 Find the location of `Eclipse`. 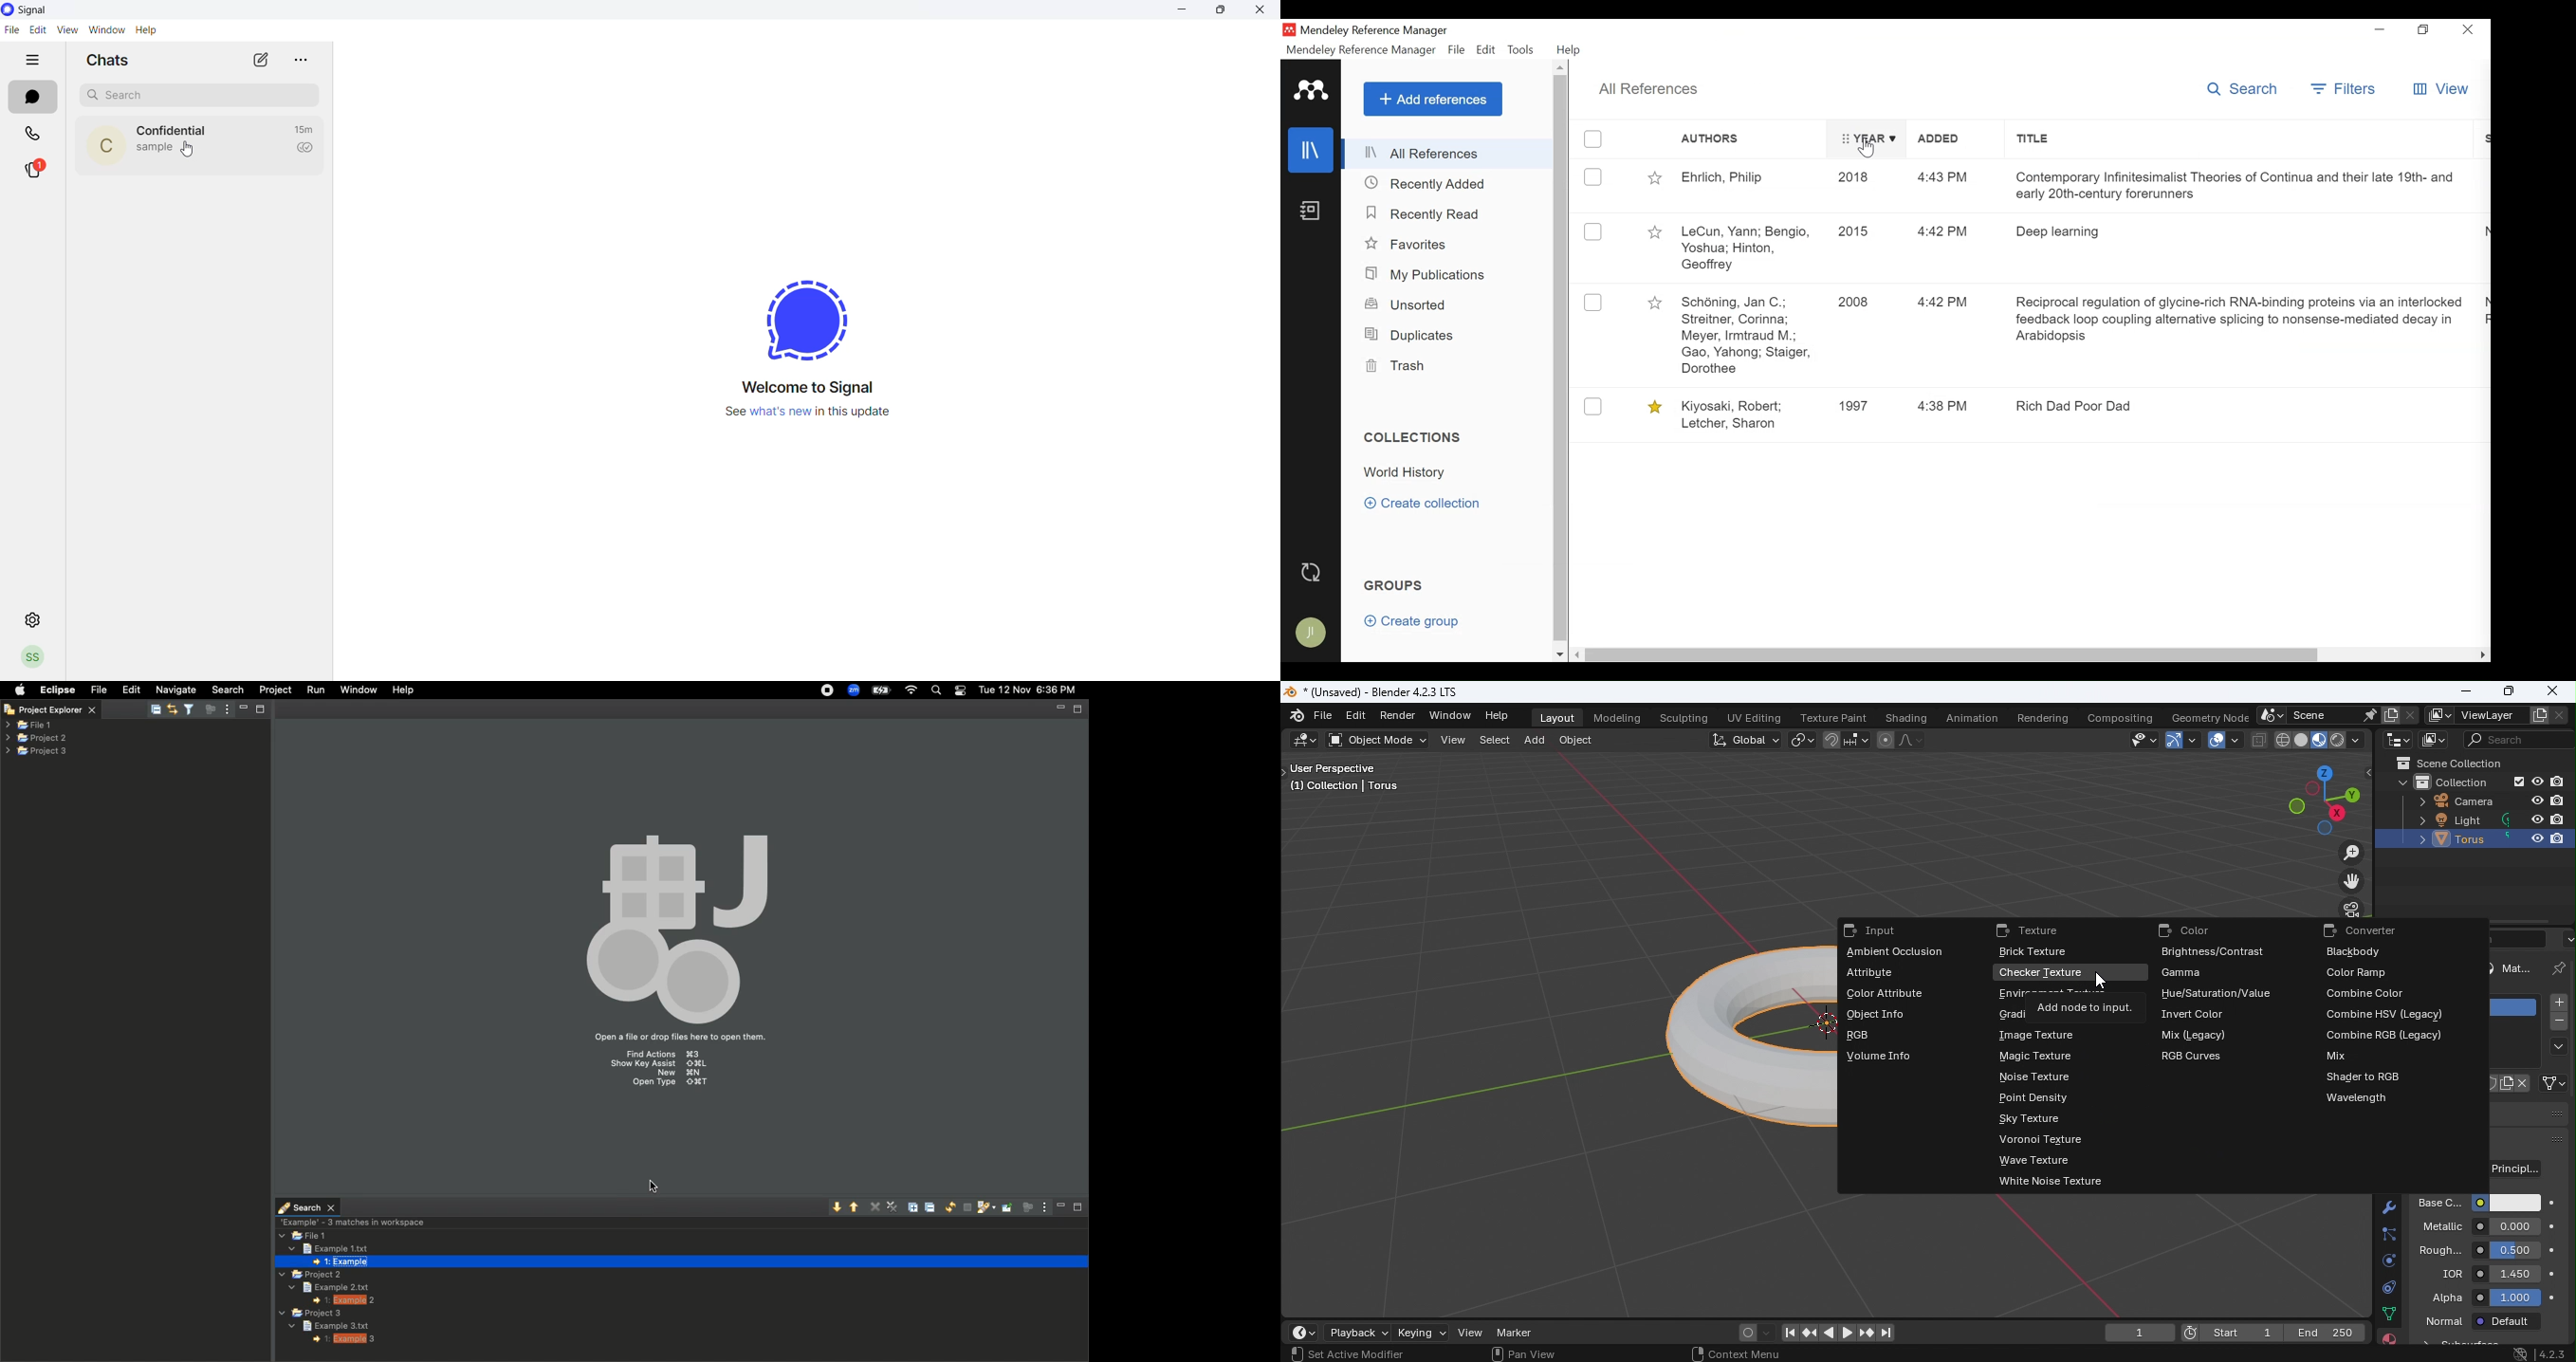

Eclipse is located at coordinates (57, 690).